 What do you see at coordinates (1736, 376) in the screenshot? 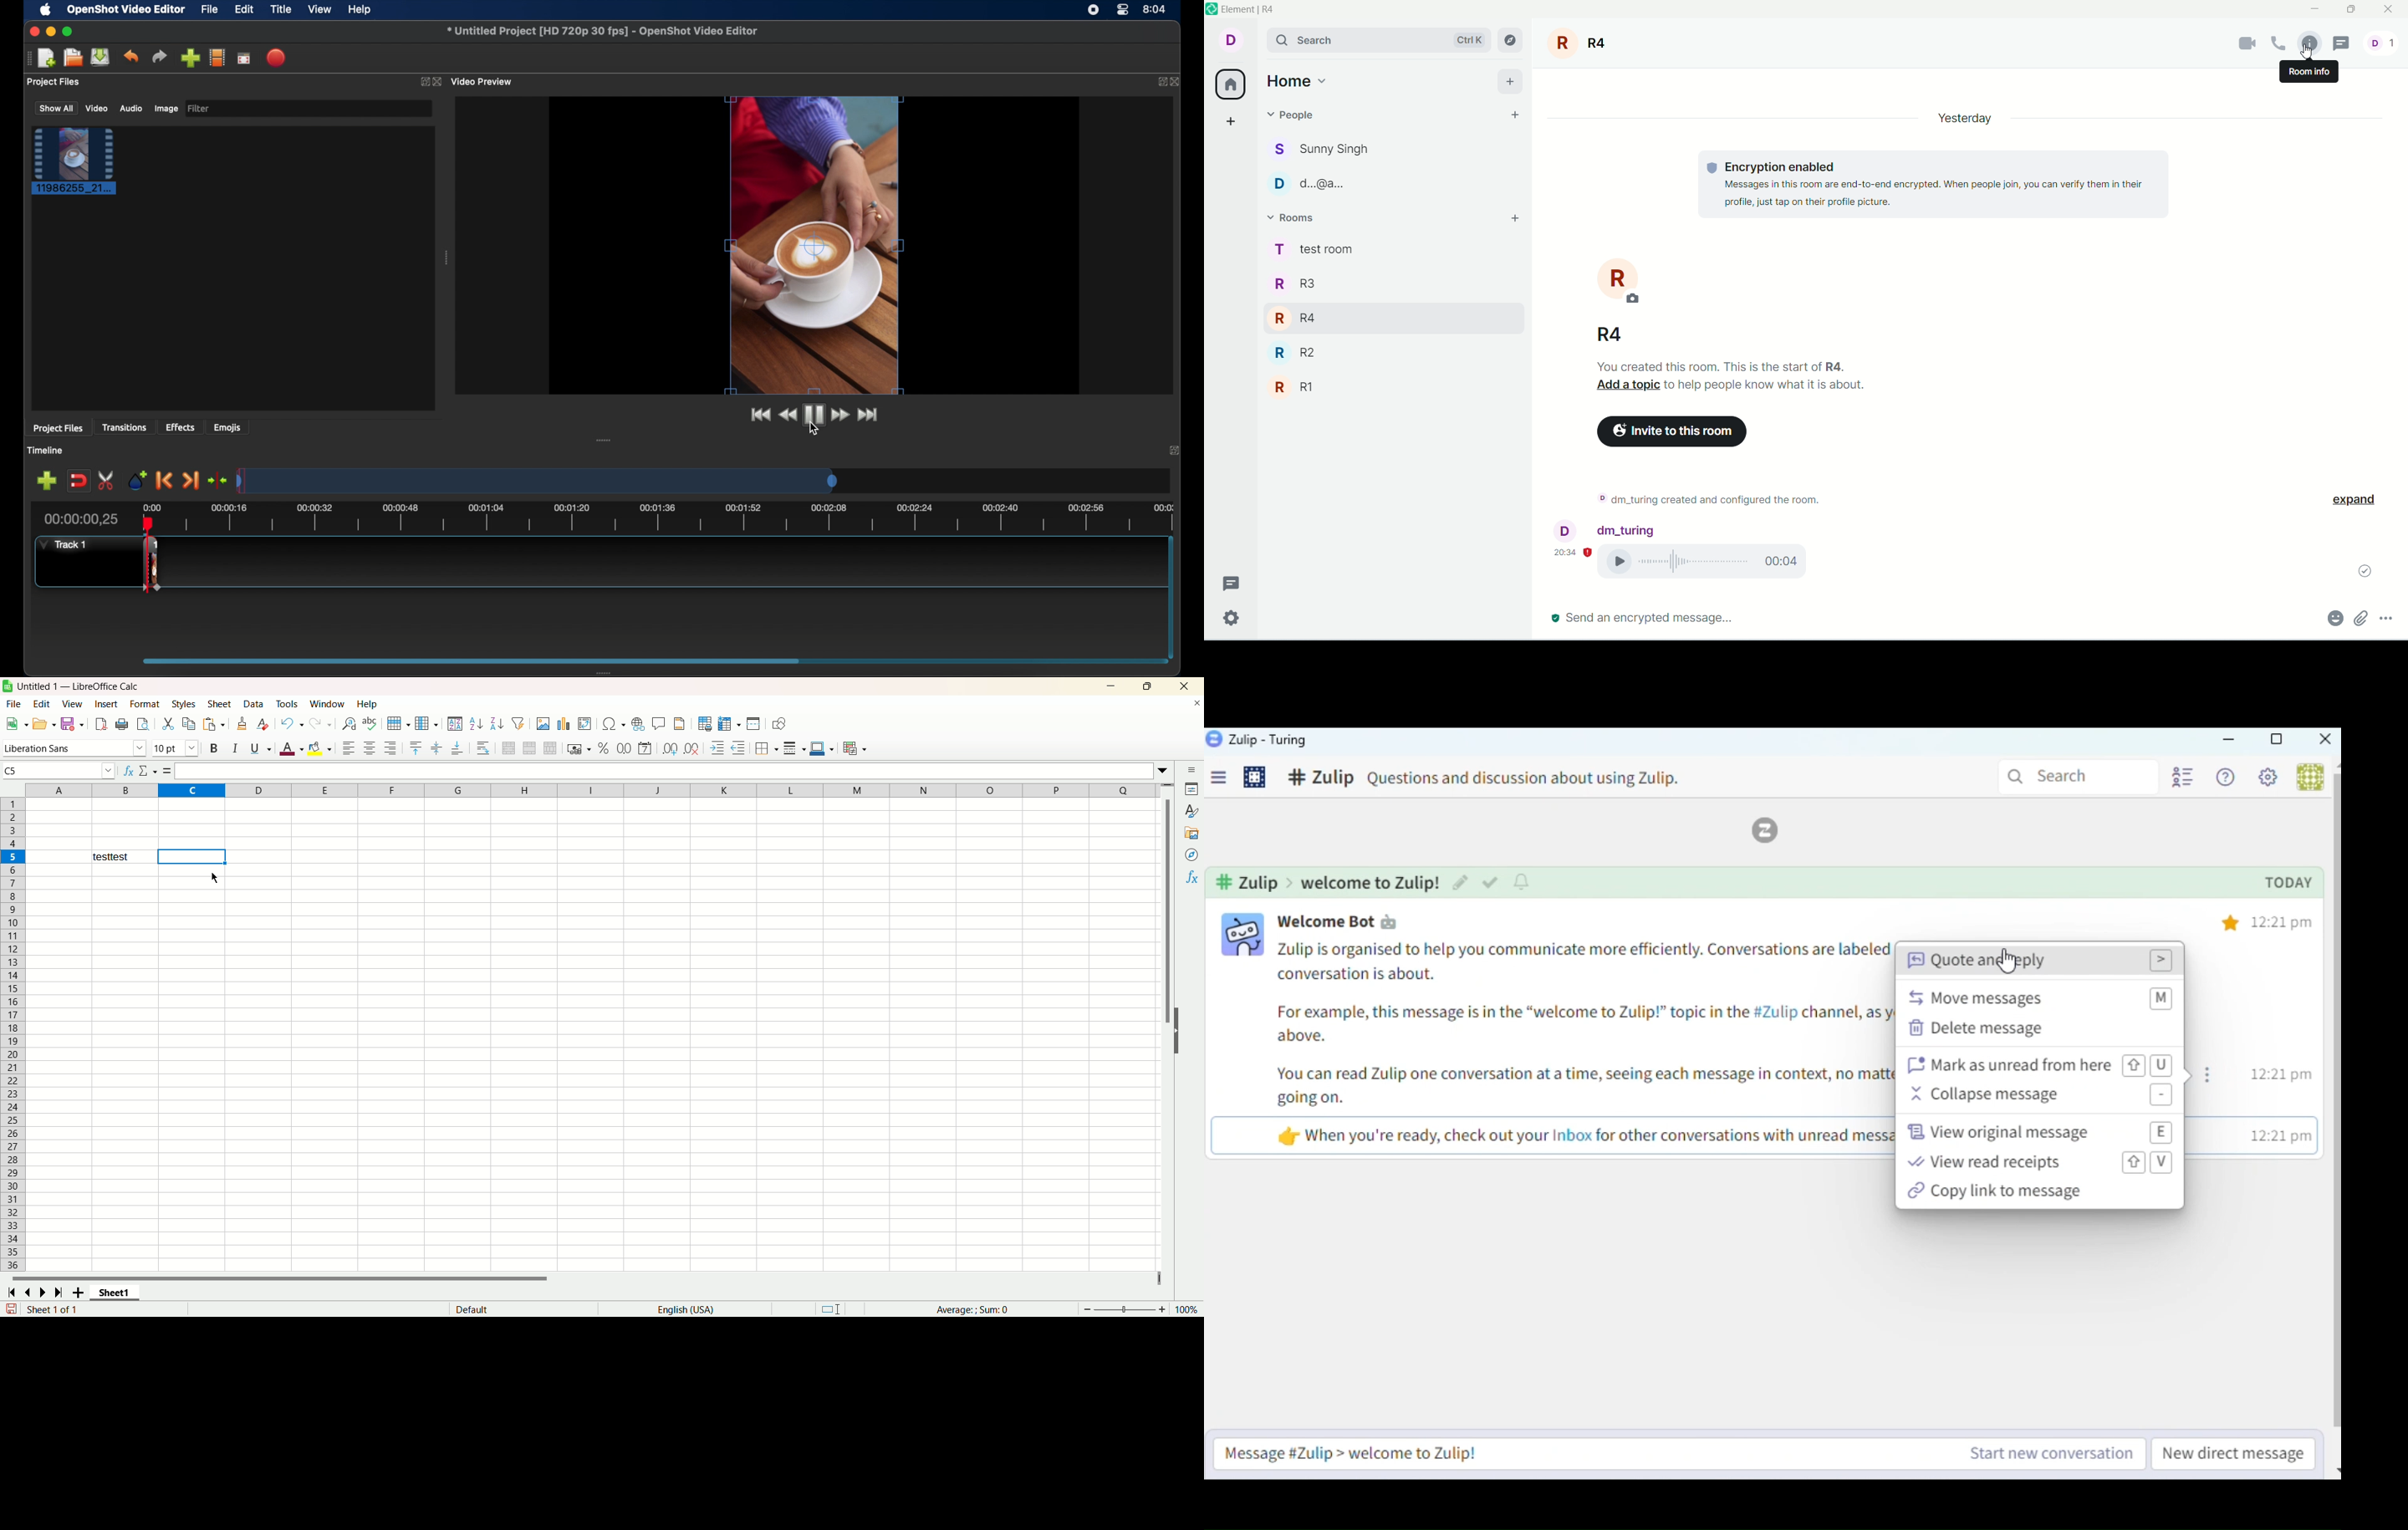
I see `text` at bounding box center [1736, 376].